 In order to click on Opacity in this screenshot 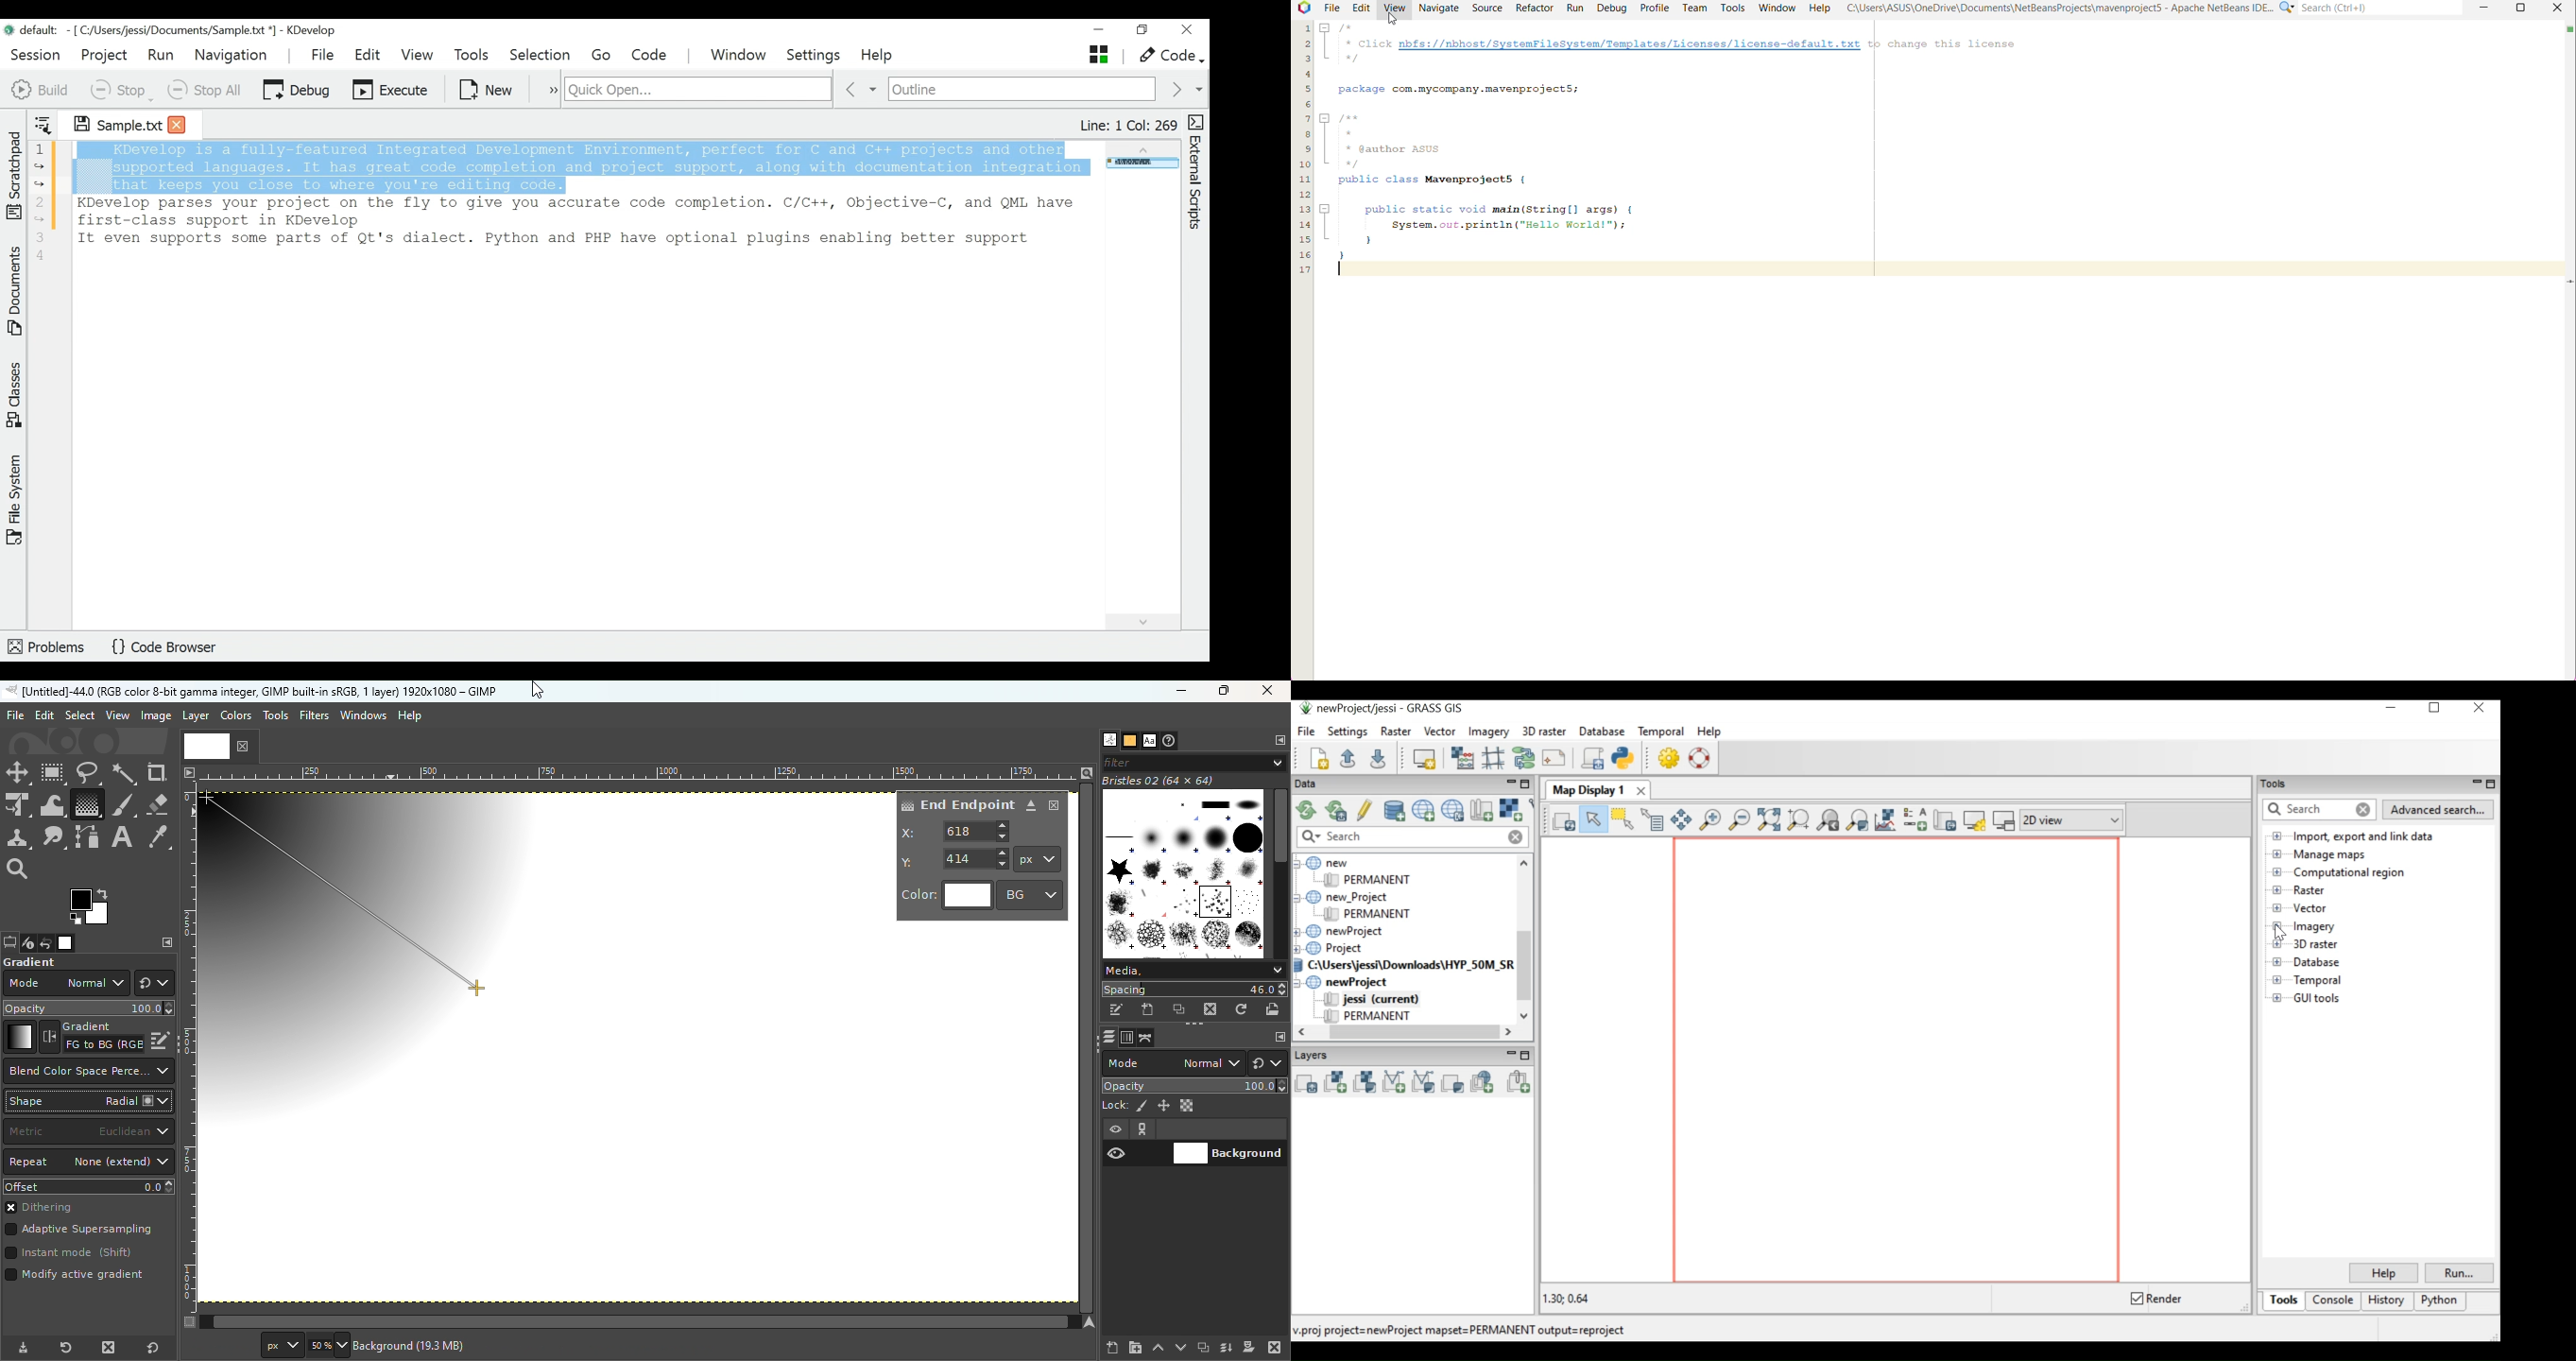, I will do `click(1196, 1086)`.